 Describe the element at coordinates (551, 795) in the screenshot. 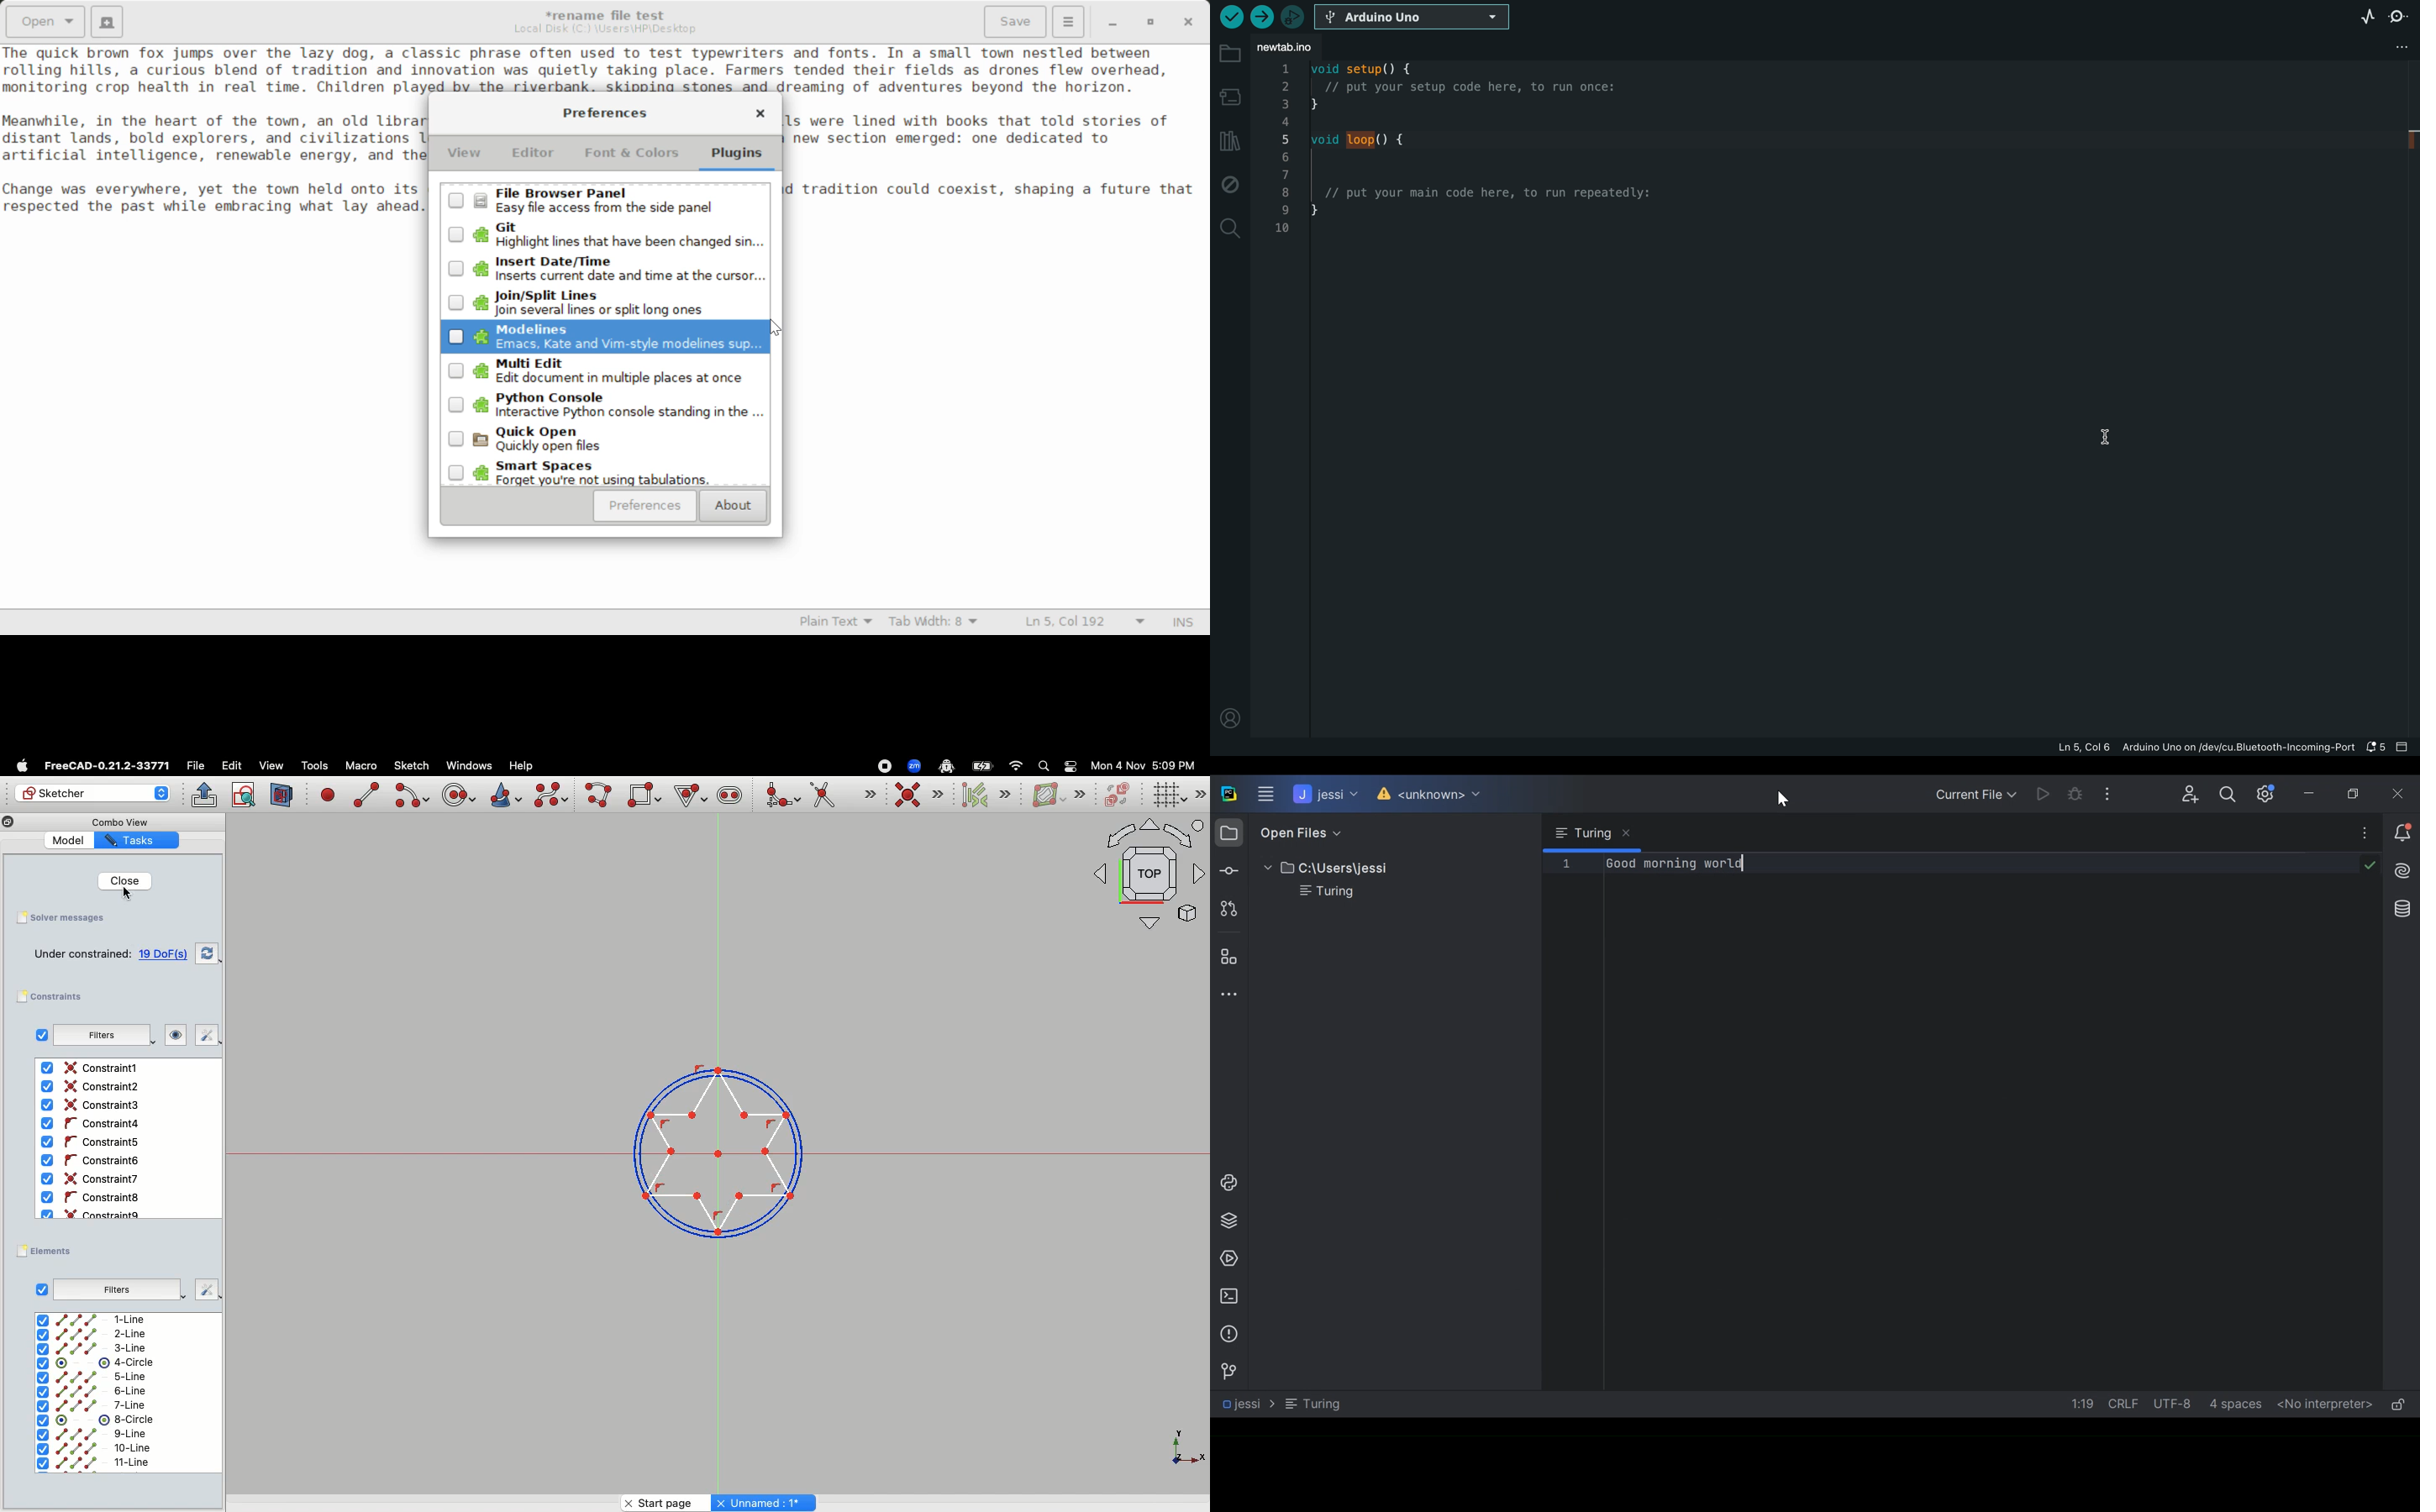

I see `Create b-spline` at that location.